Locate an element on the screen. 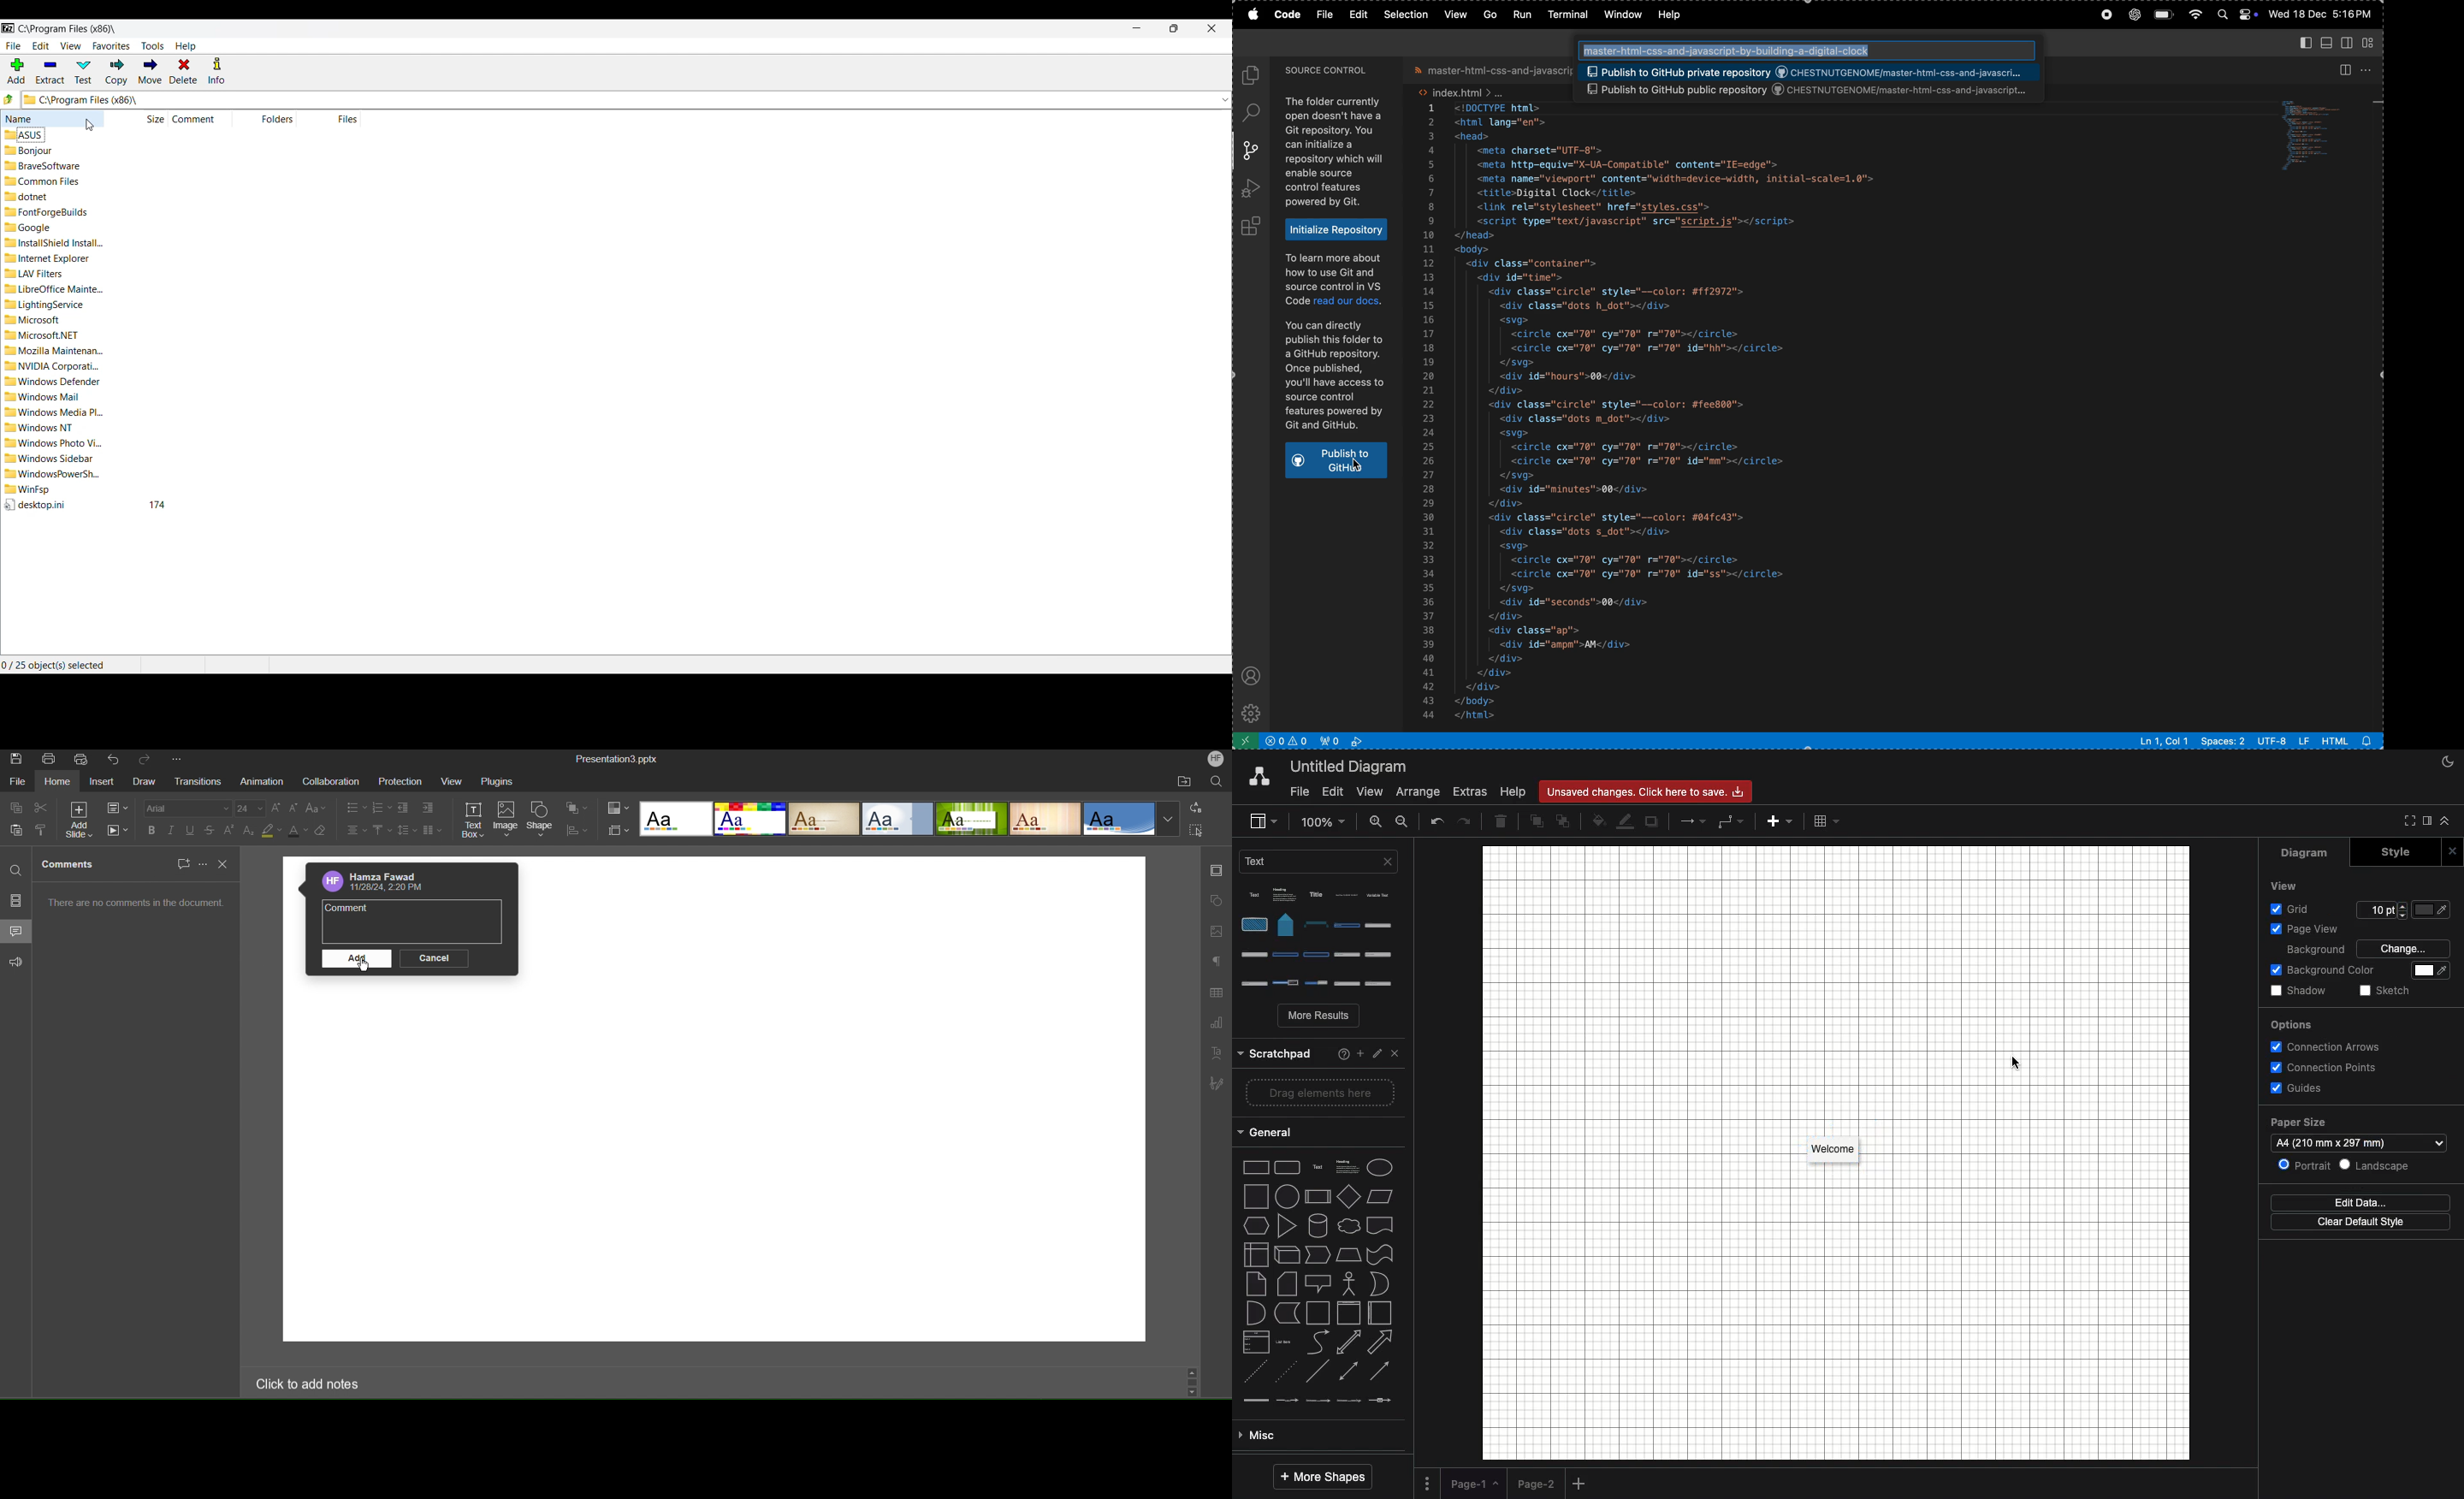 Image resolution: width=2464 pixels, height=1512 pixels. Plugins is located at coordinates (503, 781).